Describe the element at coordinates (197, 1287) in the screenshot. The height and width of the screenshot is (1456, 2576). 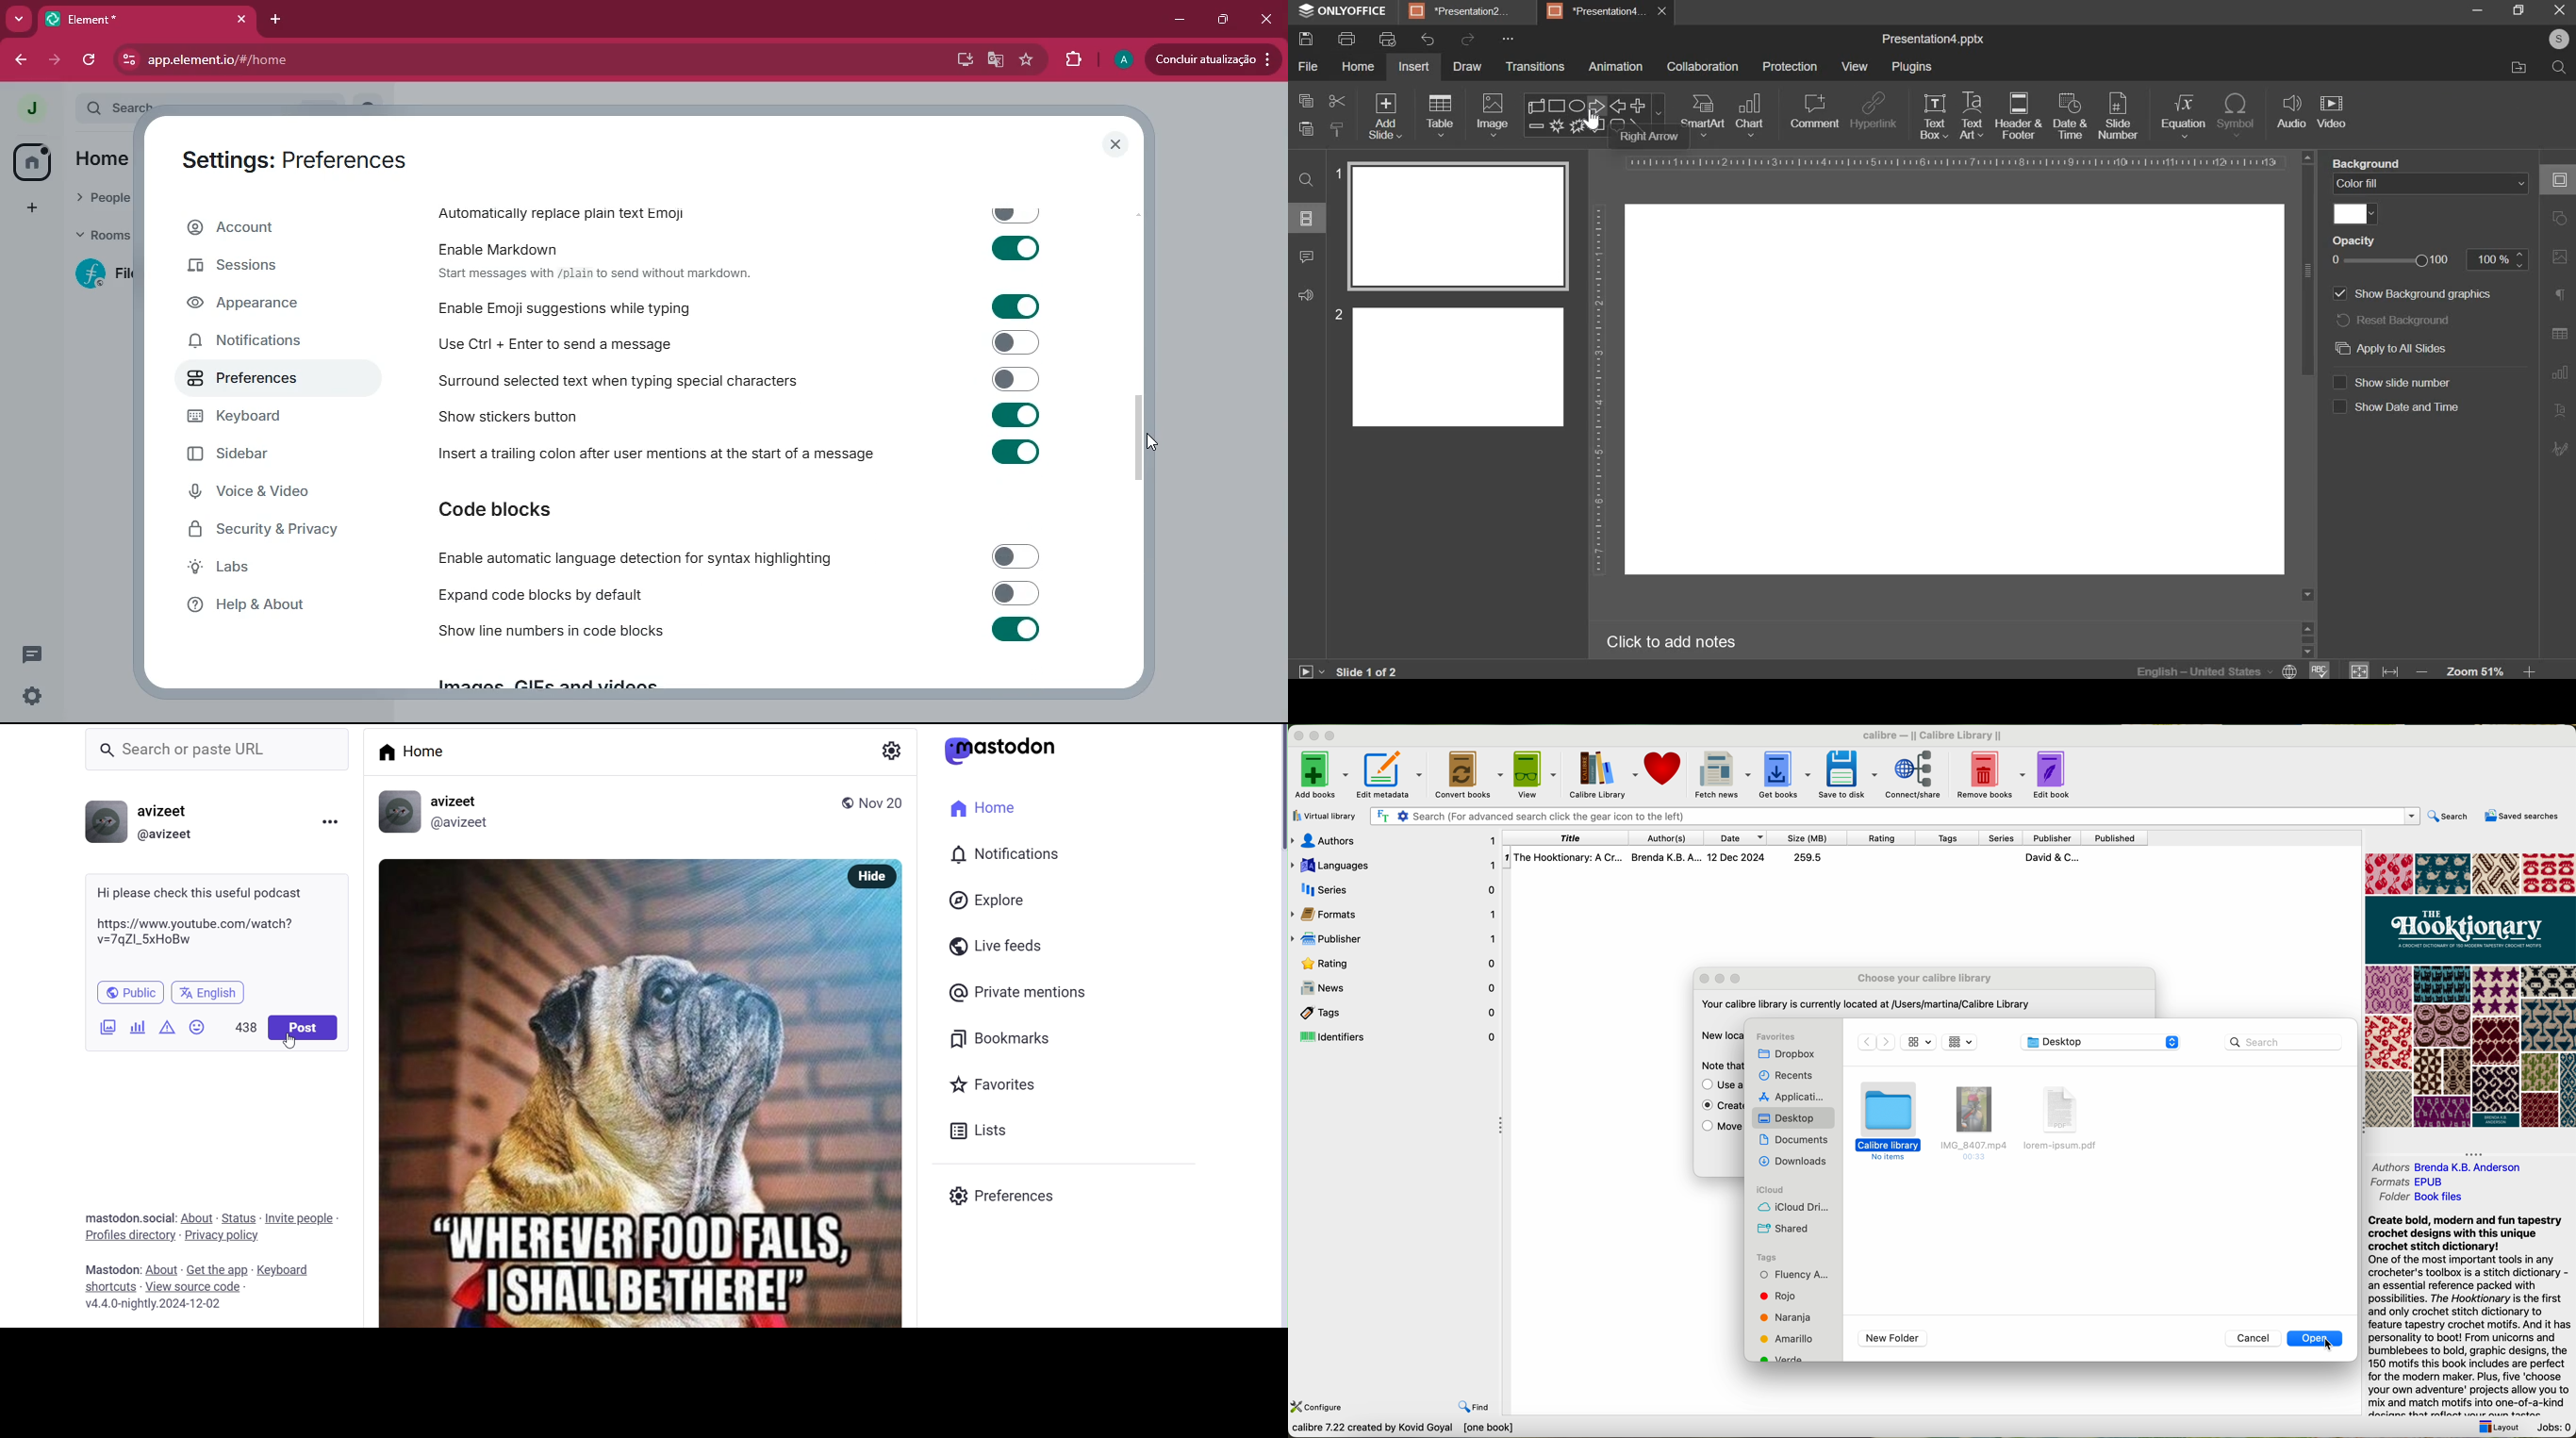
I see `view source code` at that location.